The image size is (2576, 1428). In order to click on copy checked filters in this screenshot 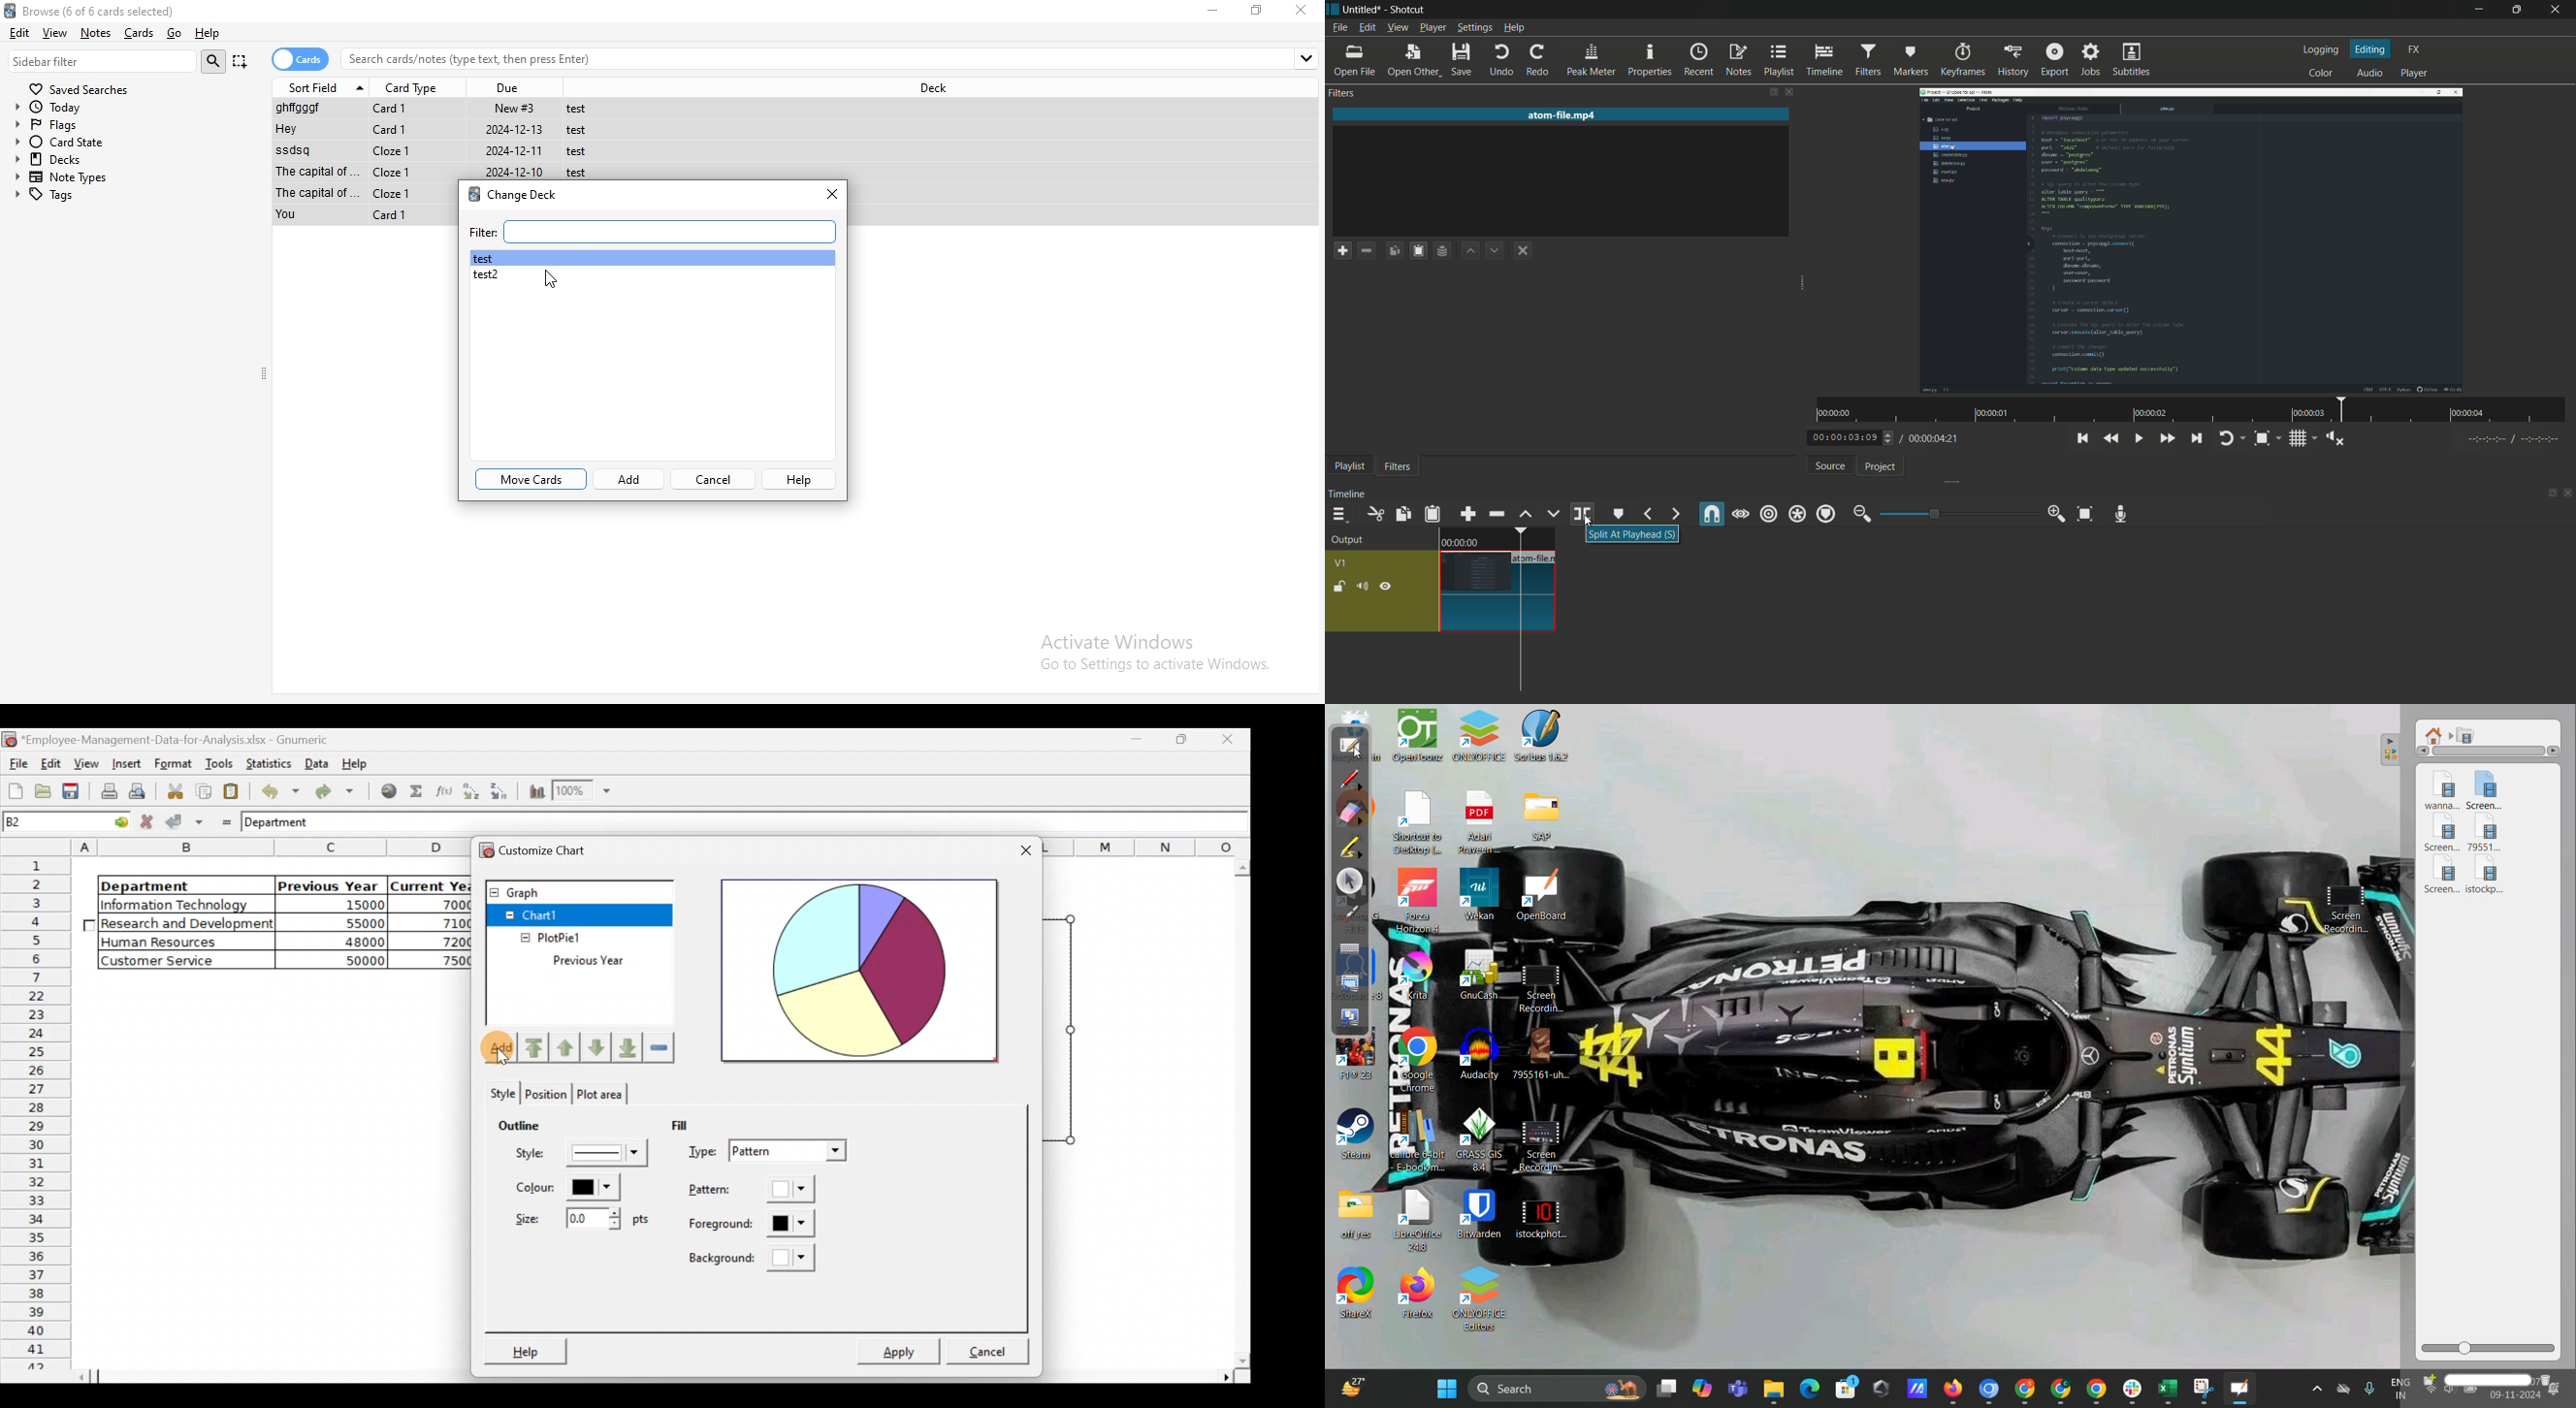, I will do `click(1393, 250)`.